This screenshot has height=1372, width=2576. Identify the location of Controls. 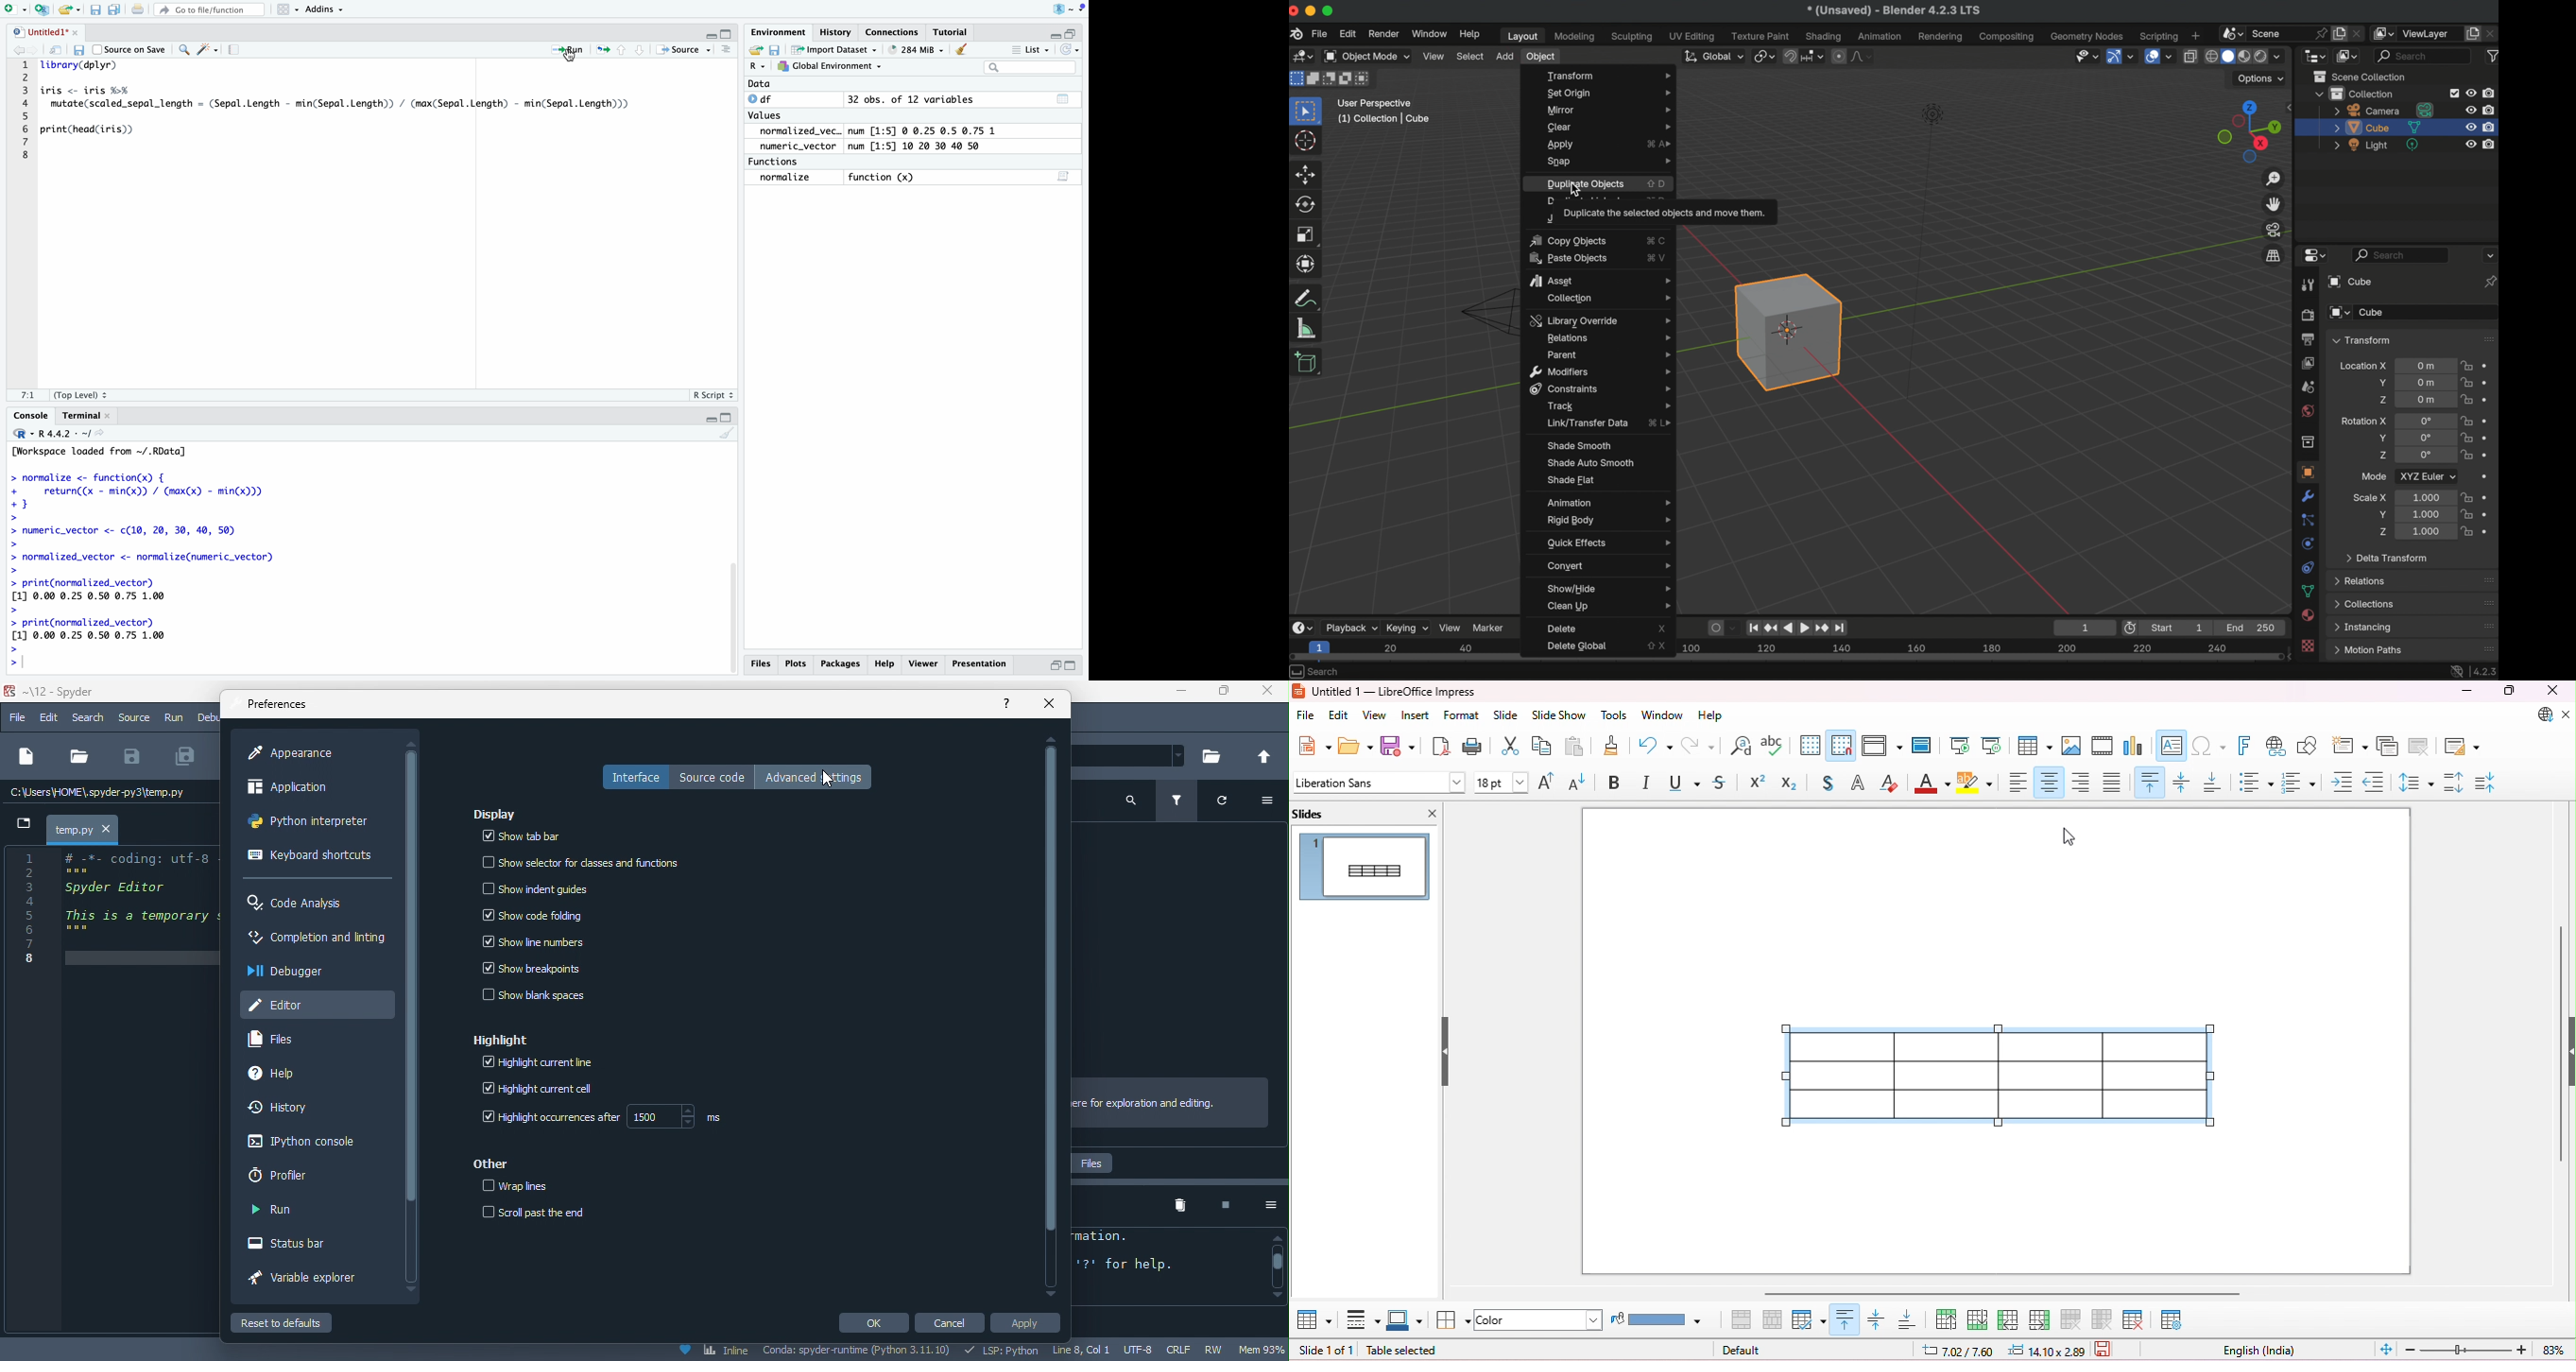
(621, 49).